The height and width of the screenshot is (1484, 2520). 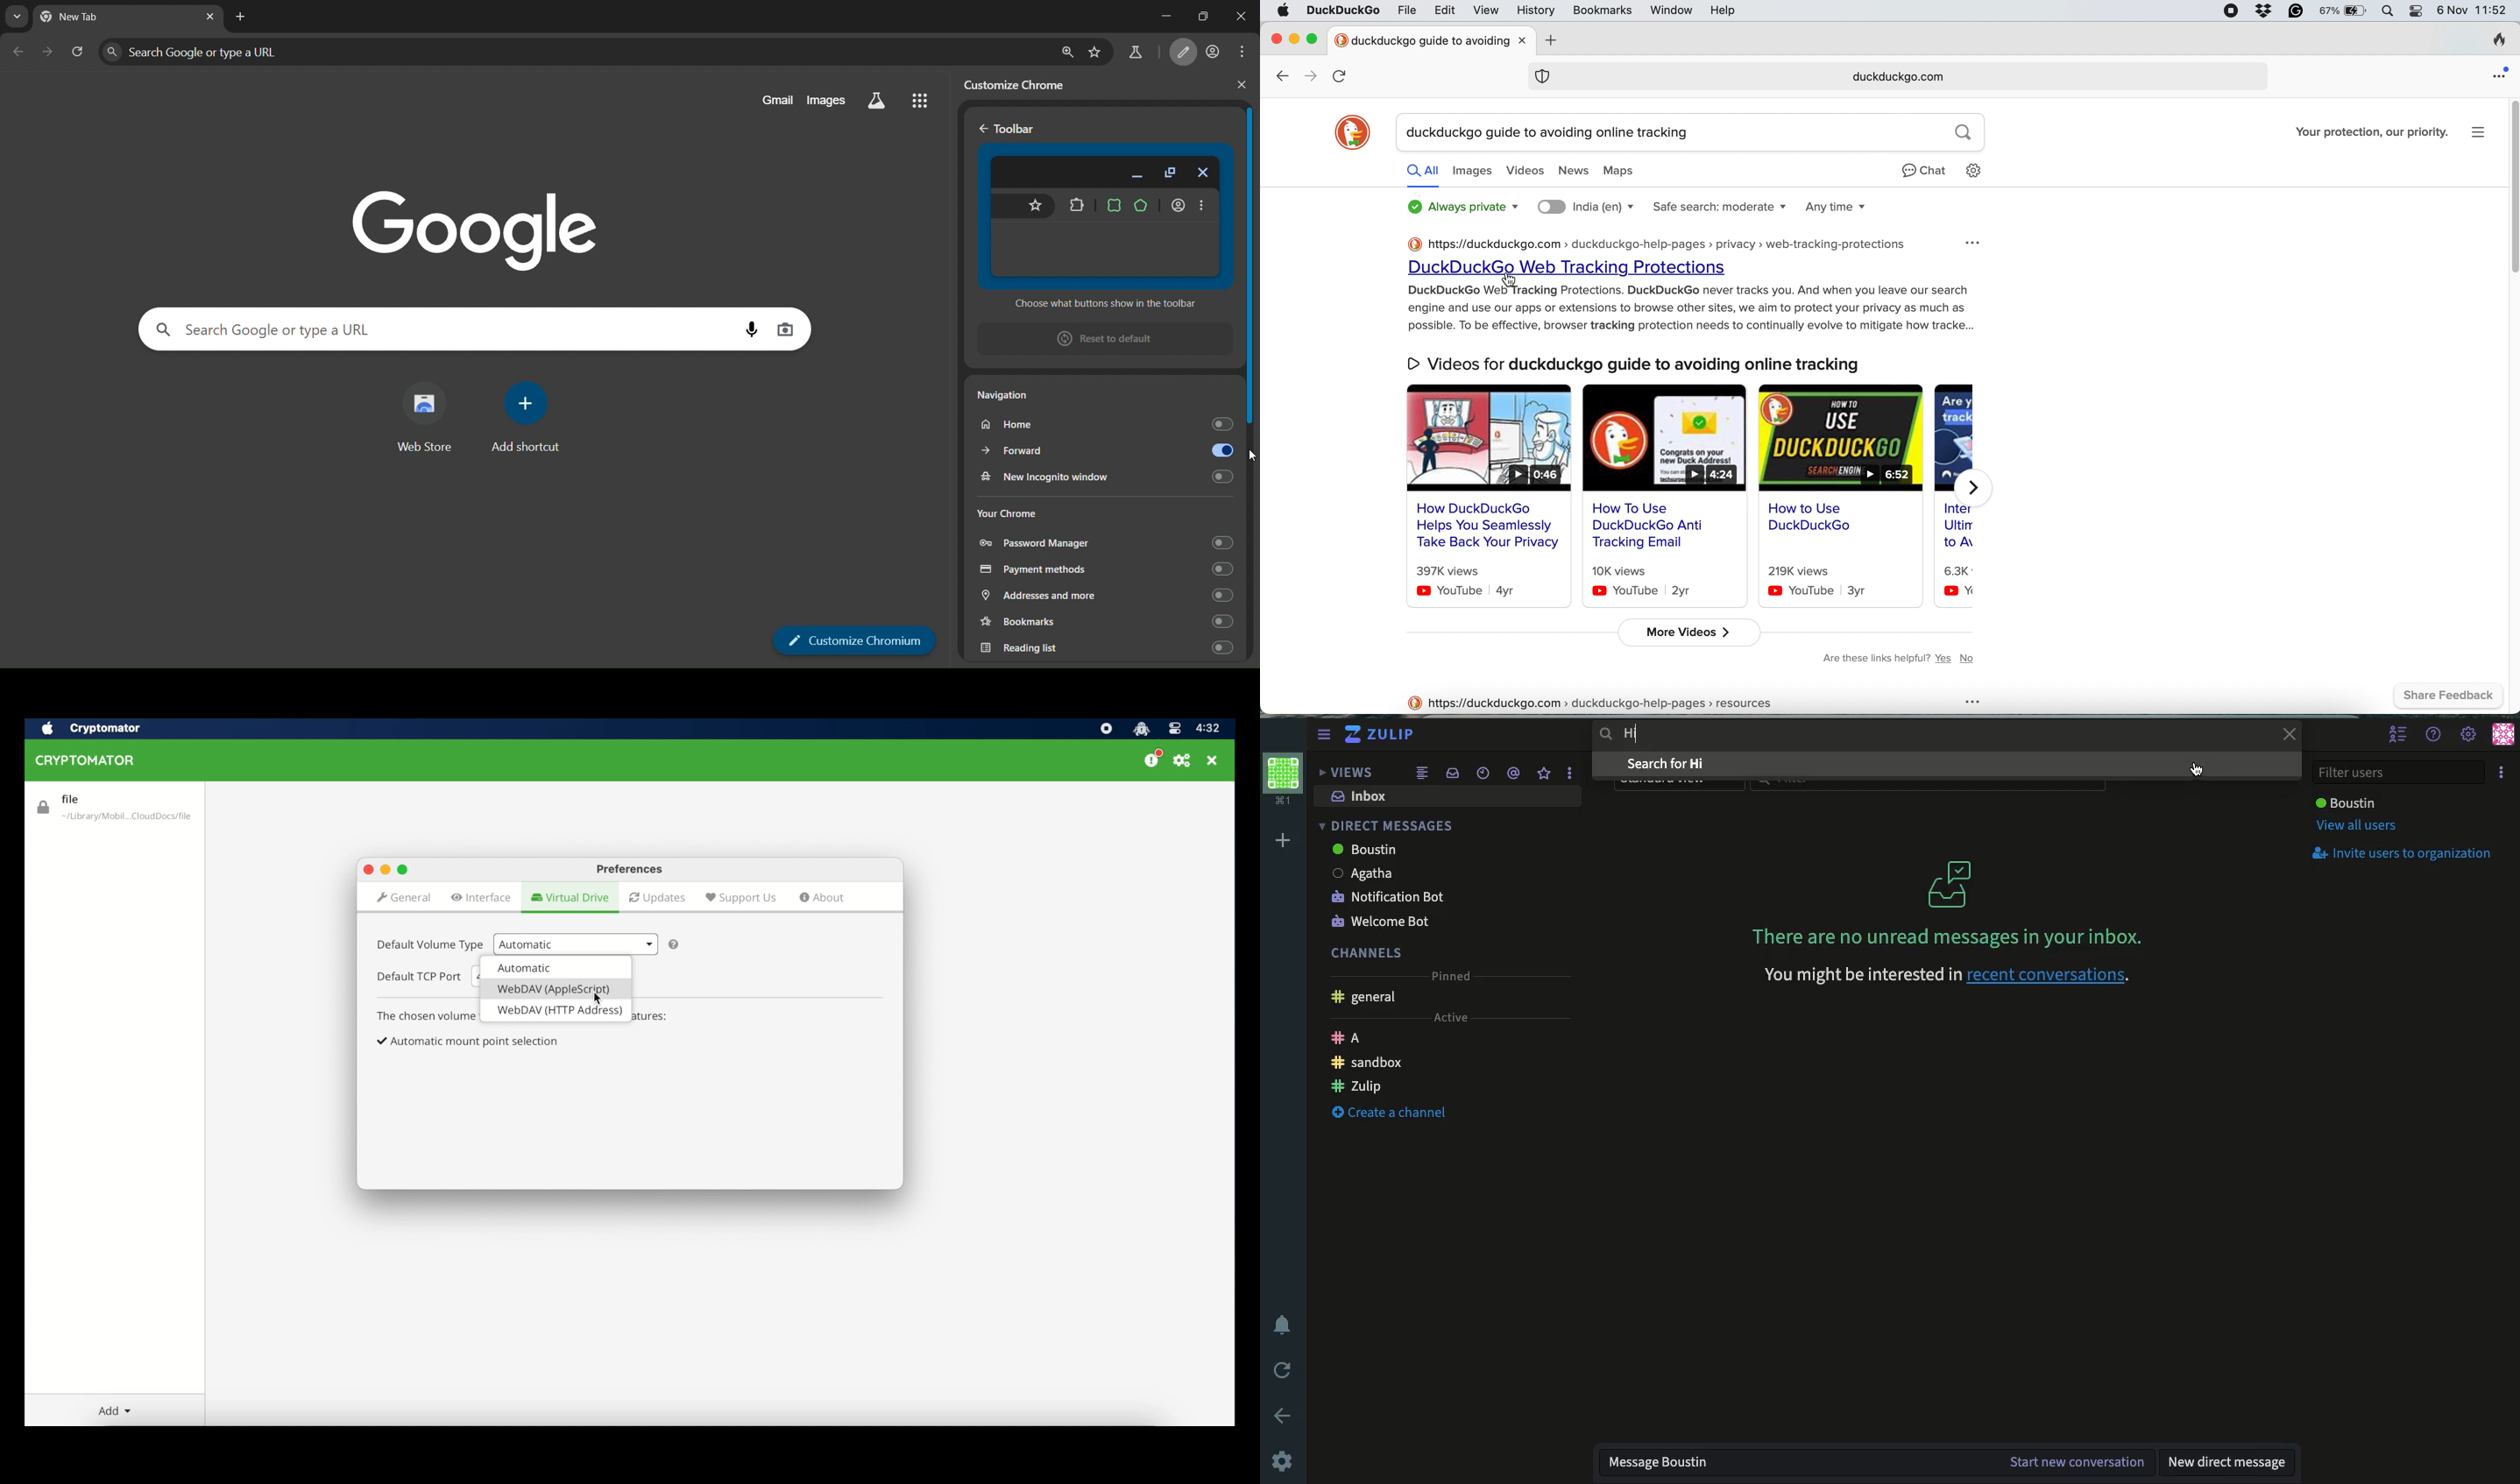 What do you see at coordinates (1368, 1063) in the screenshot?
I see `Sandbox` at bounding box center [1368, 1063].